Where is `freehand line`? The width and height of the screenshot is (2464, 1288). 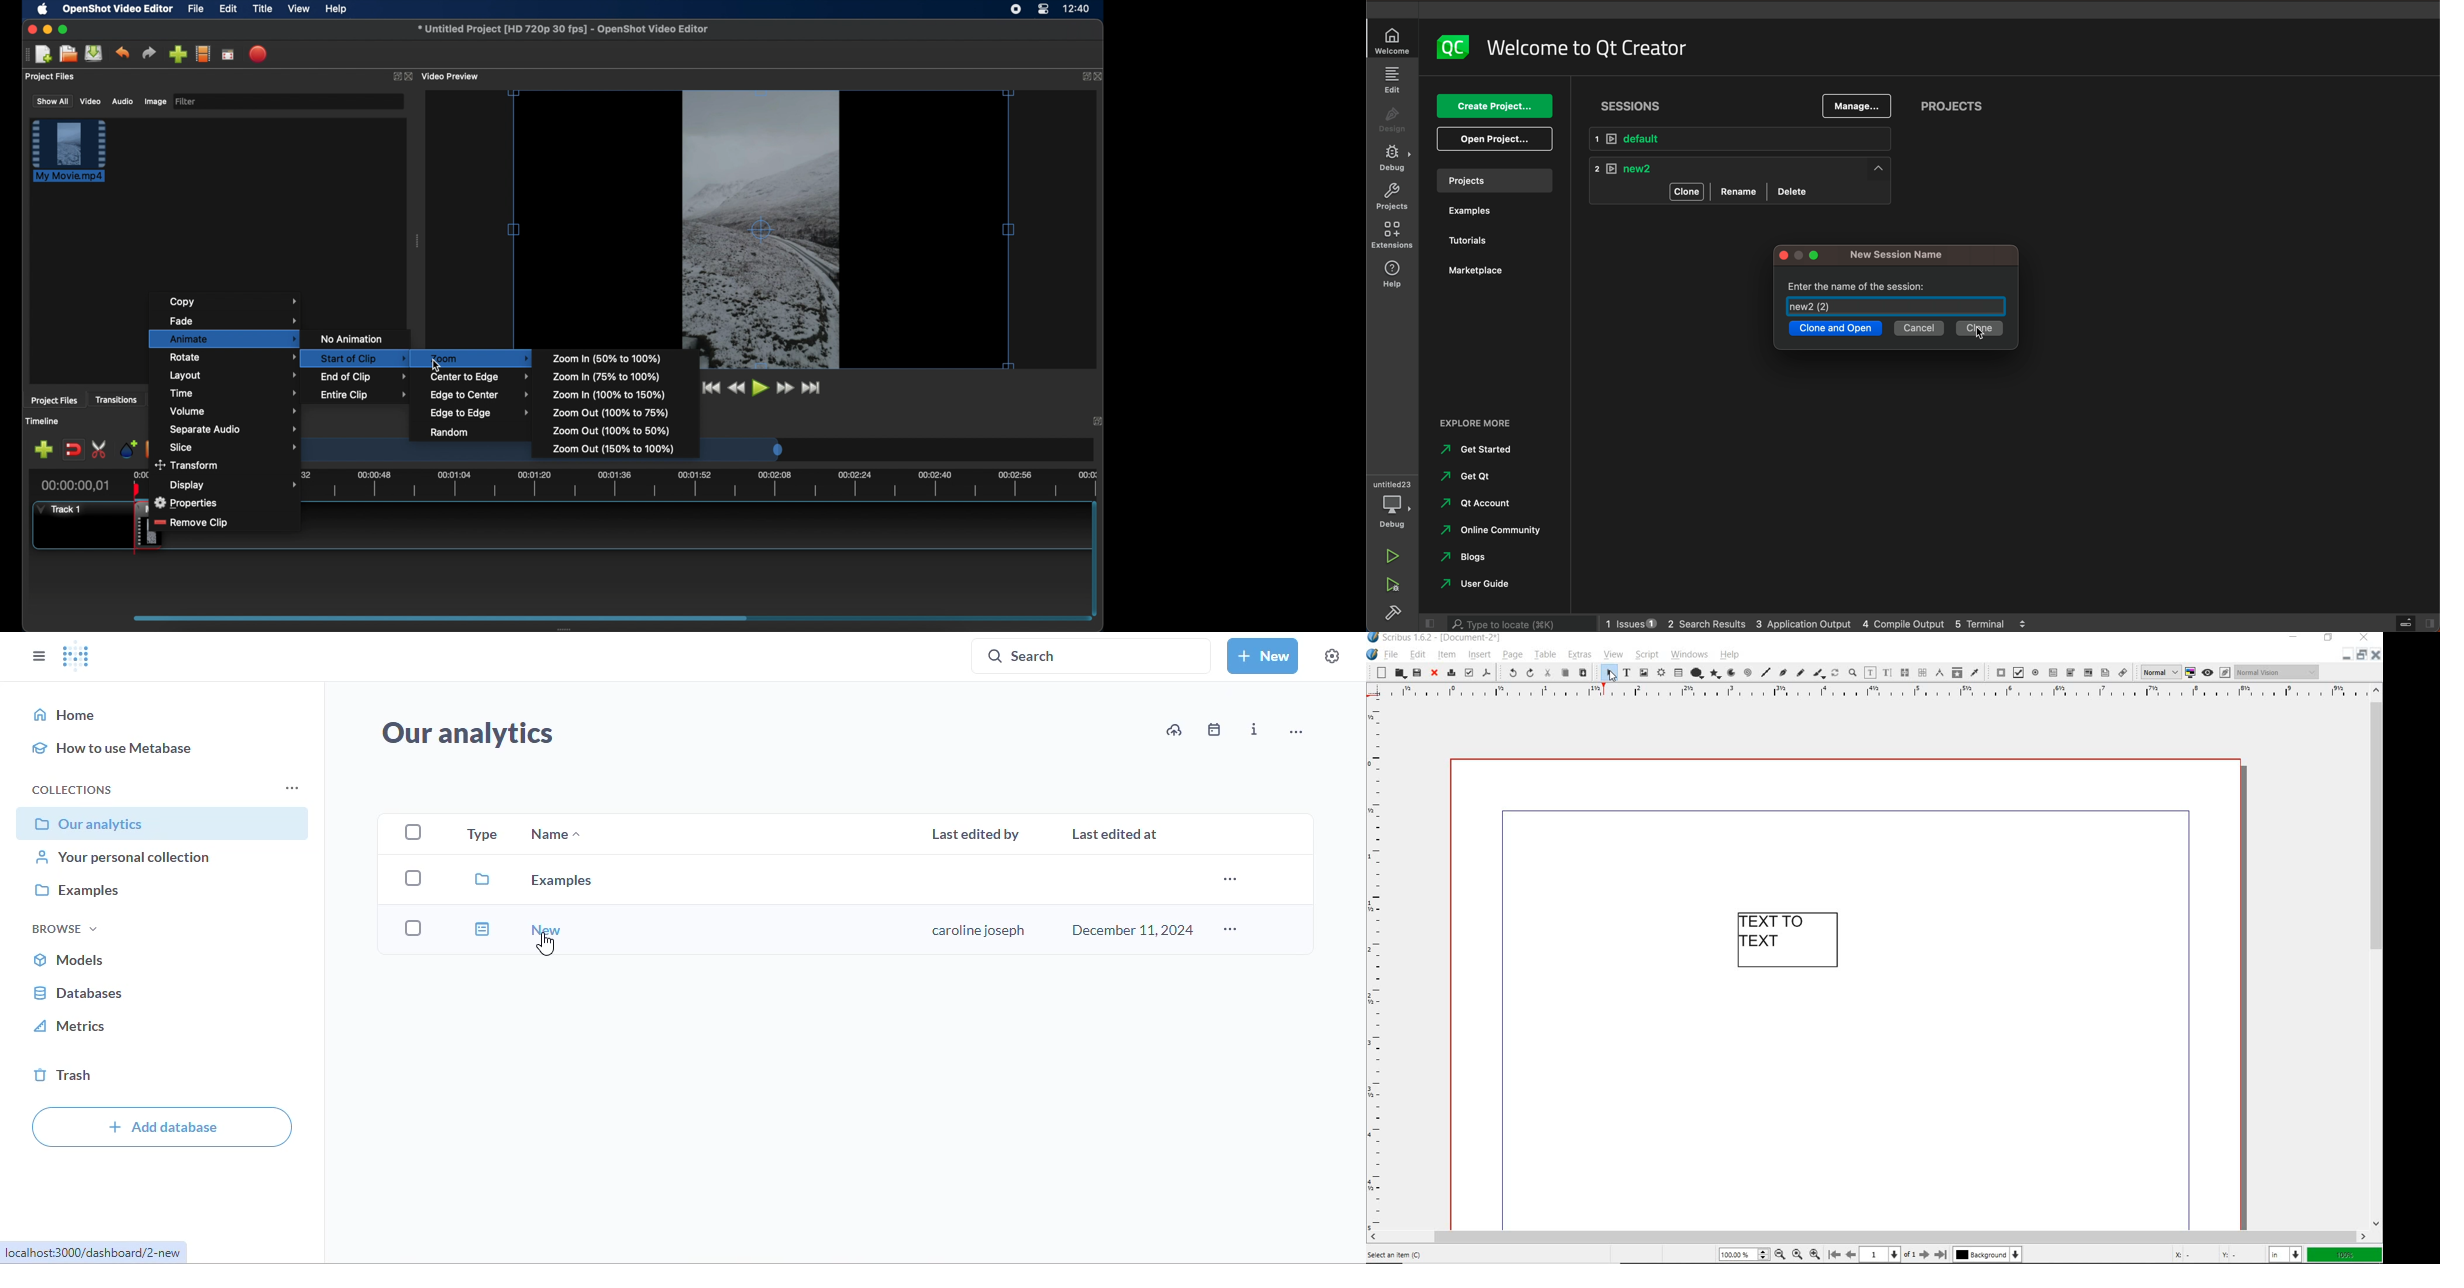
freehand line is located at coordinates (1801, 672).